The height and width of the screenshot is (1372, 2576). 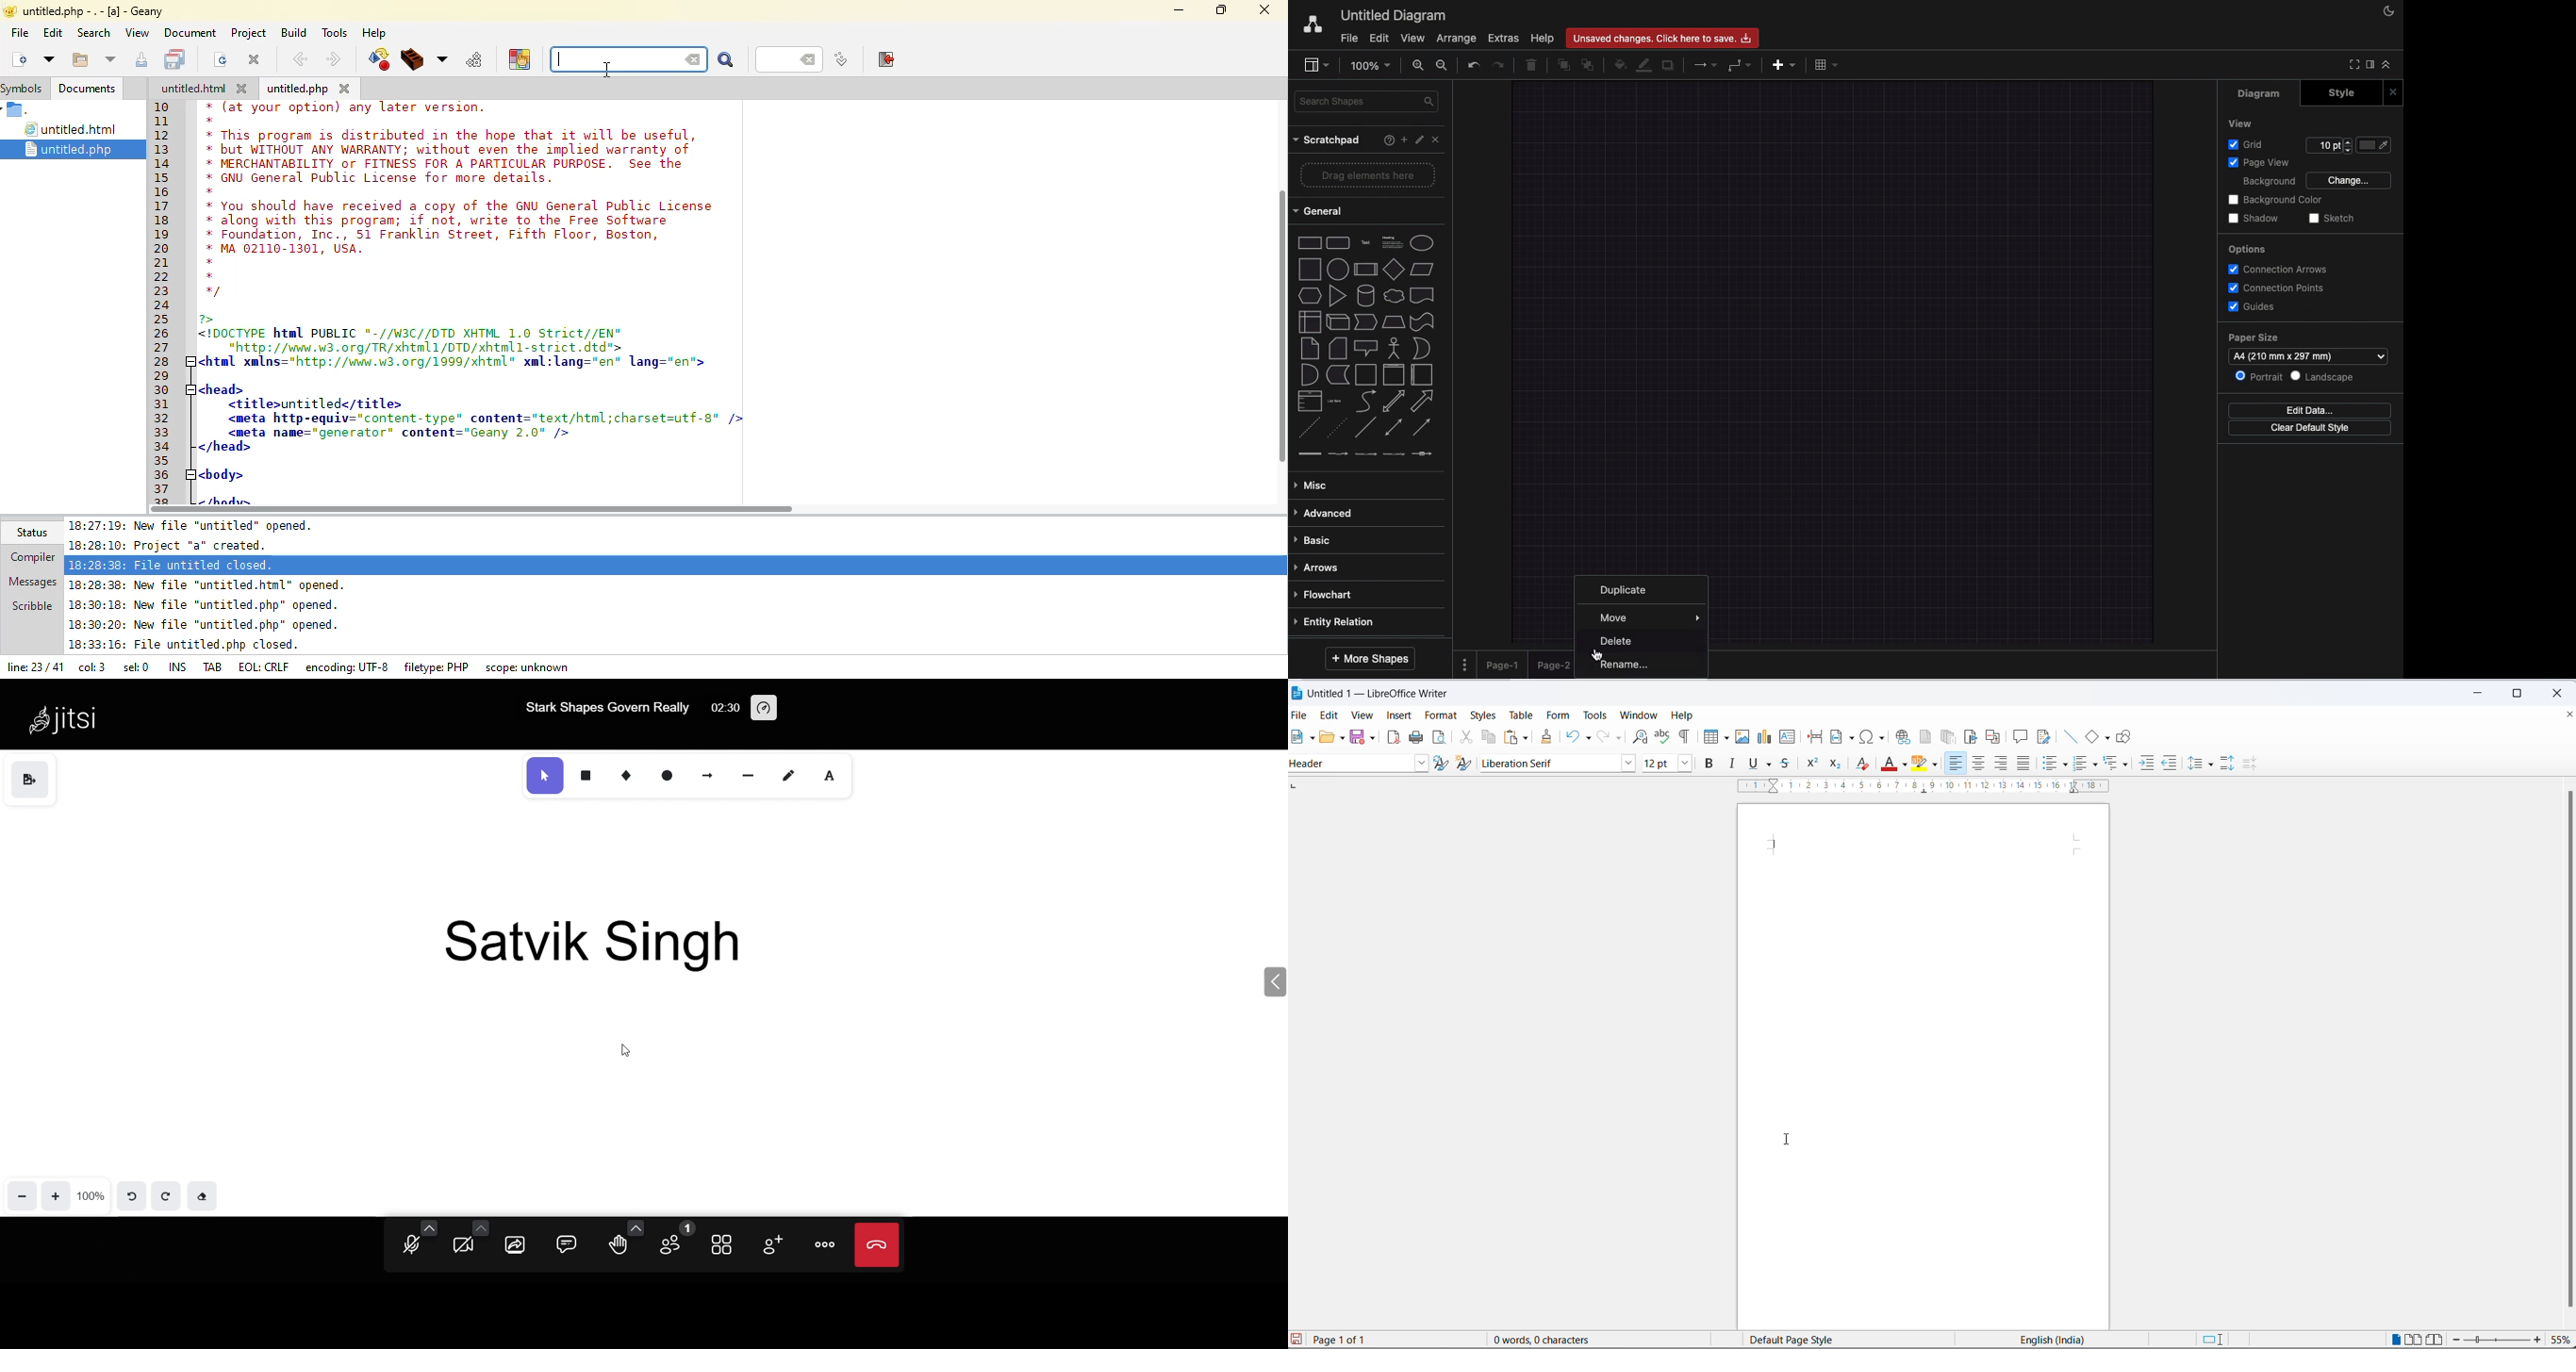 What do you see at coordinates (2147, 764) in the screenshot?
I see `increase indent` at bounding box center [2147, 764].